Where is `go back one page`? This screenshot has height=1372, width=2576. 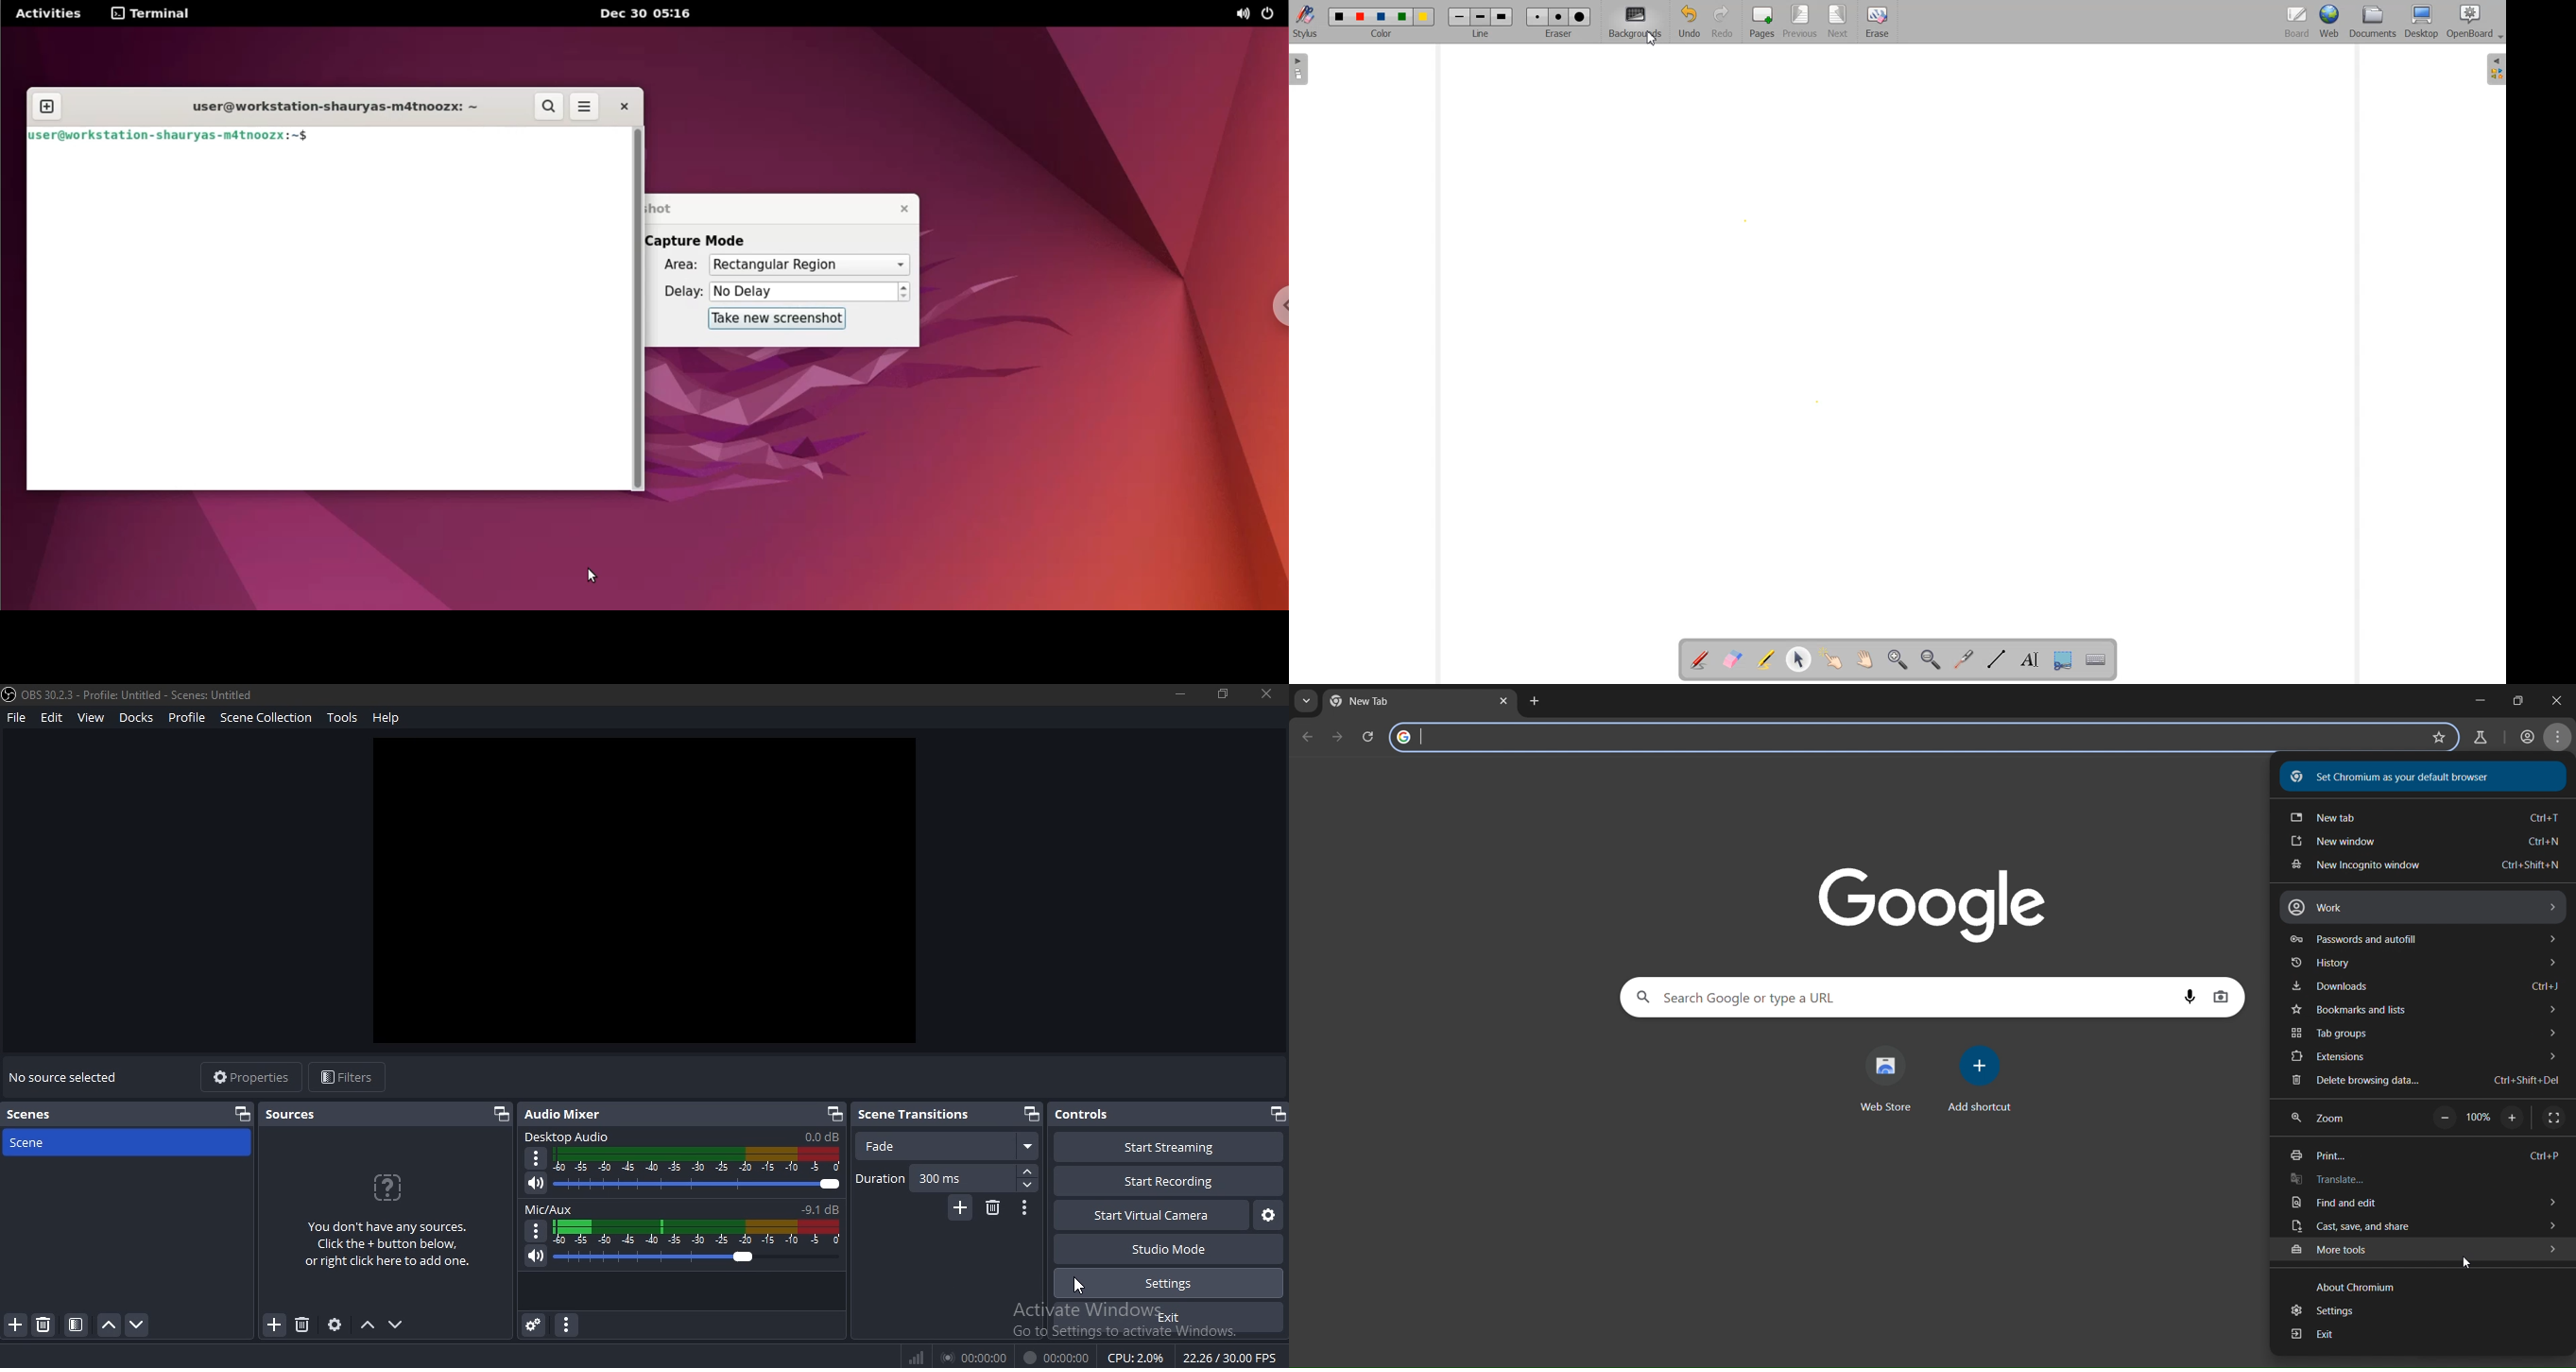 go back one page is located at coordinates (1308, 736).